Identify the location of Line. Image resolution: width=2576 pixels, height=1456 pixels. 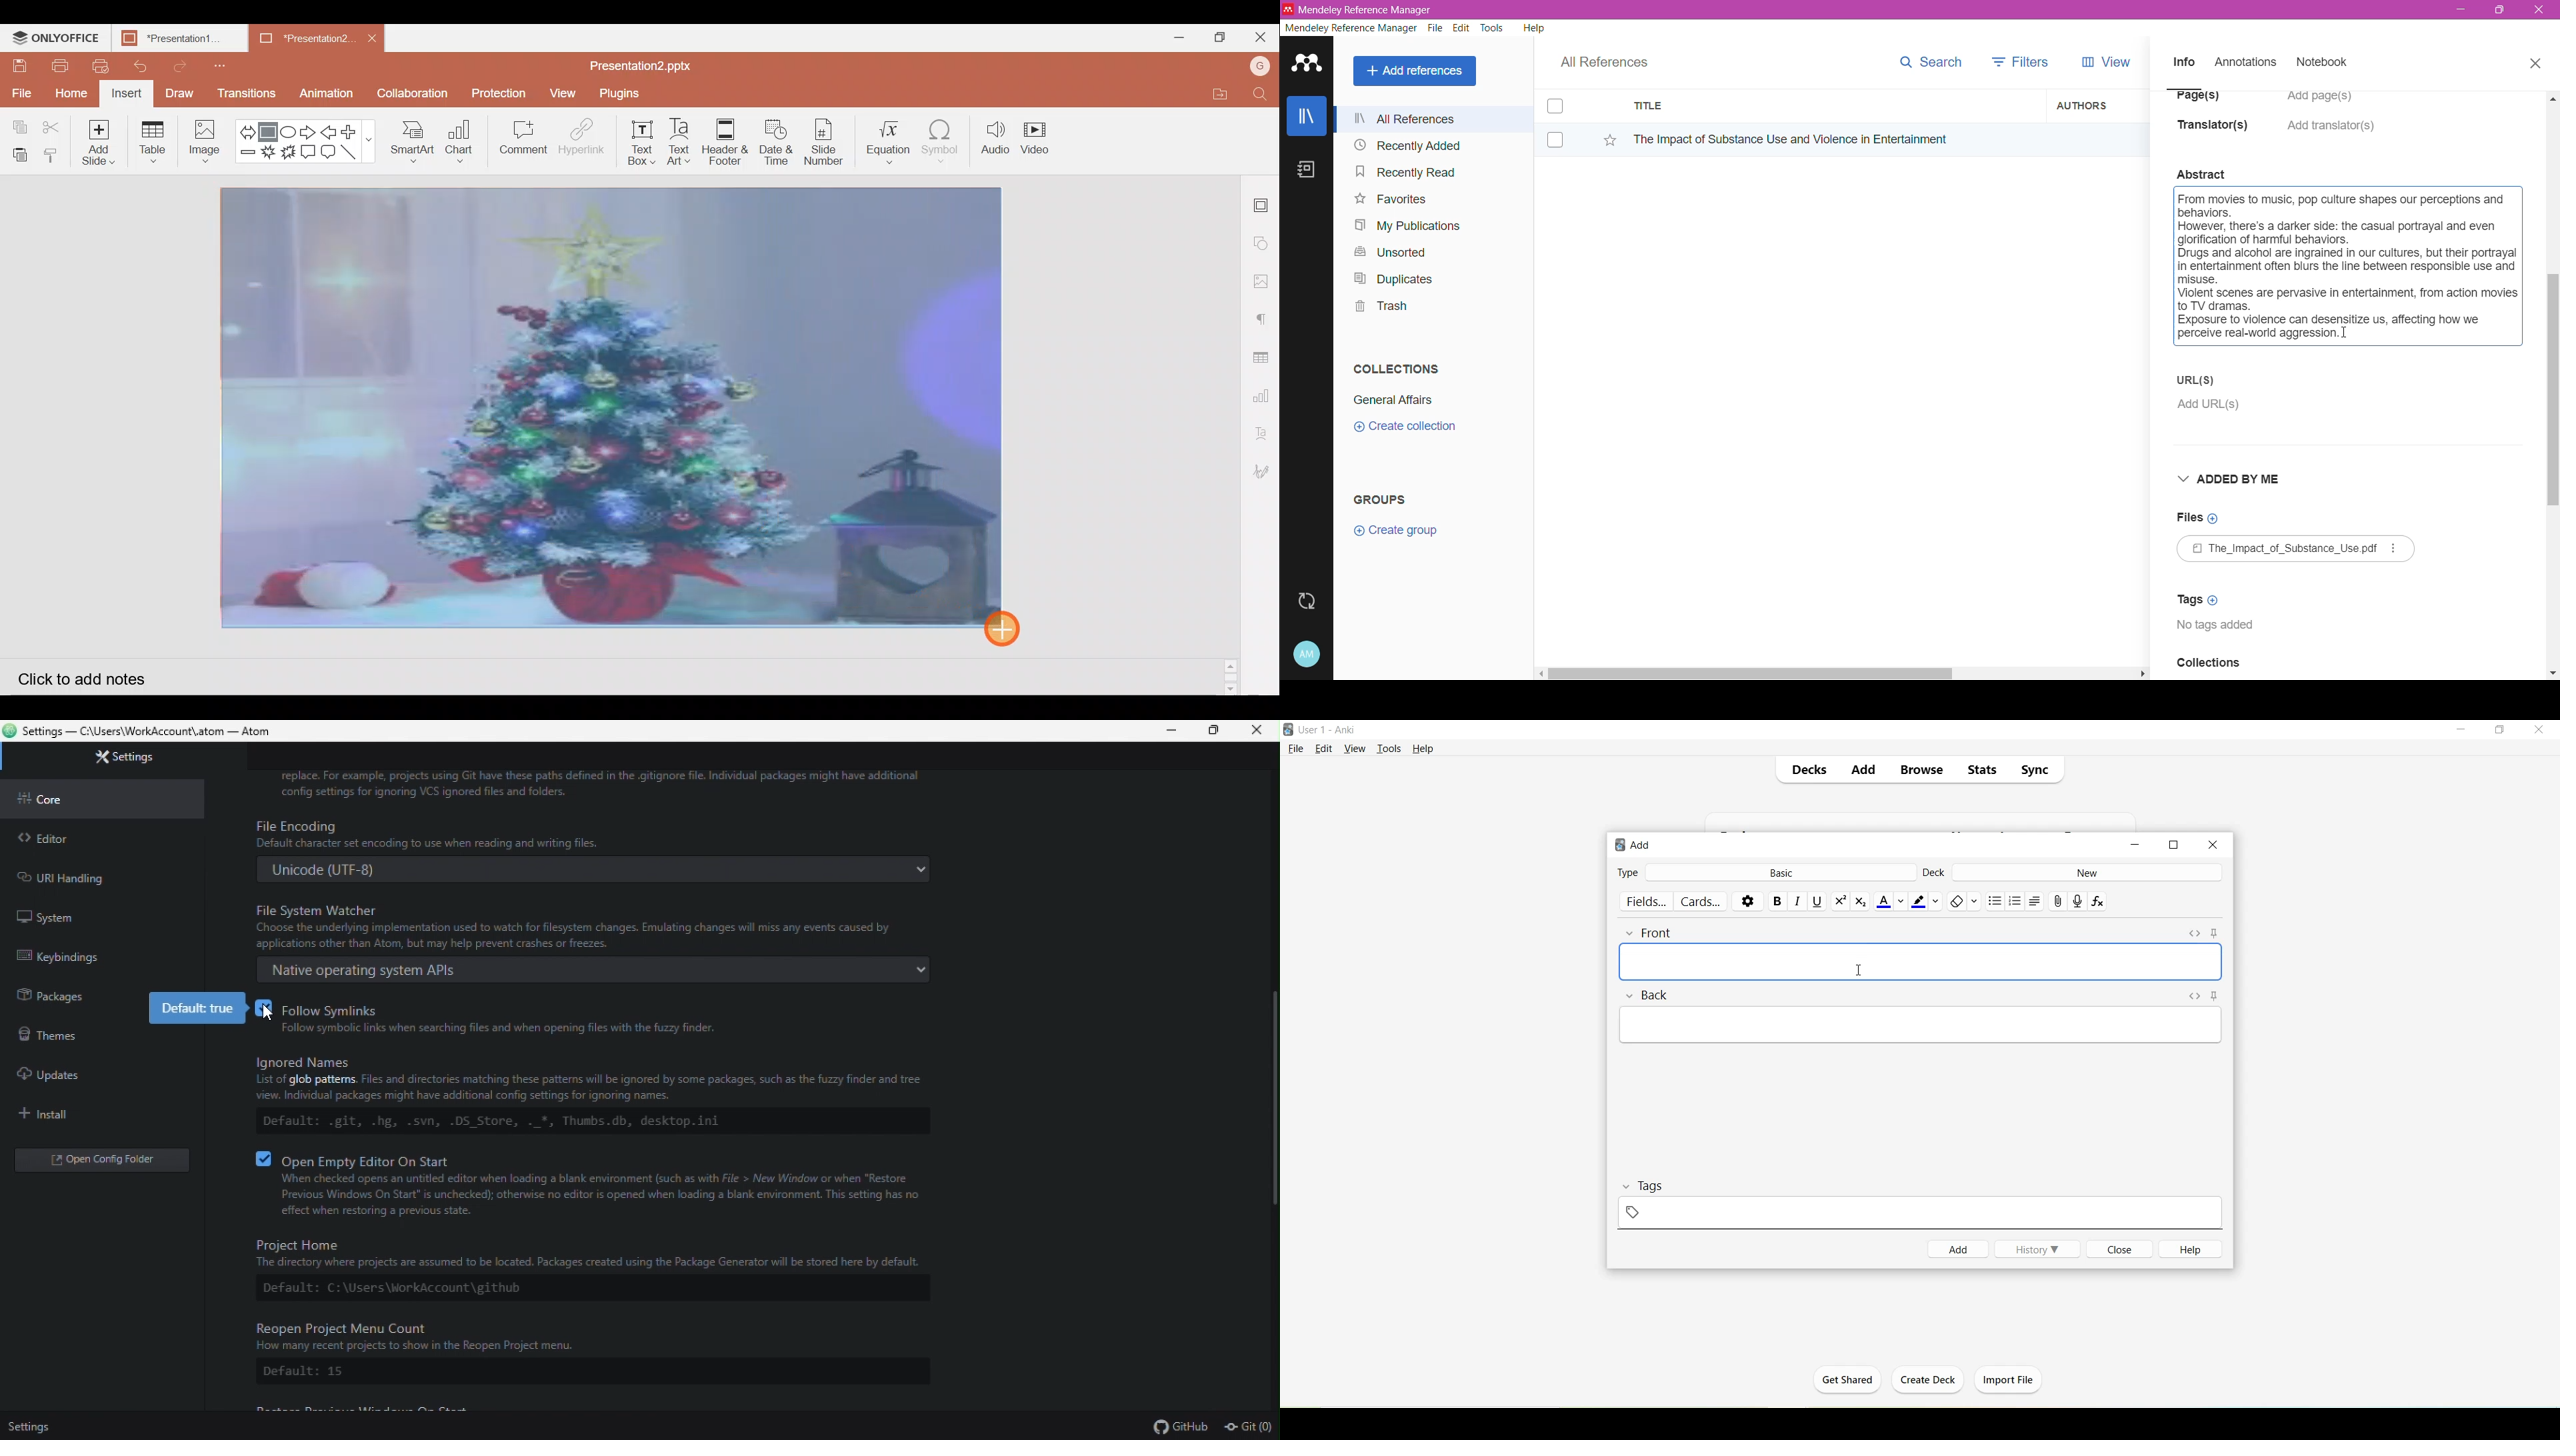
(353, 154).